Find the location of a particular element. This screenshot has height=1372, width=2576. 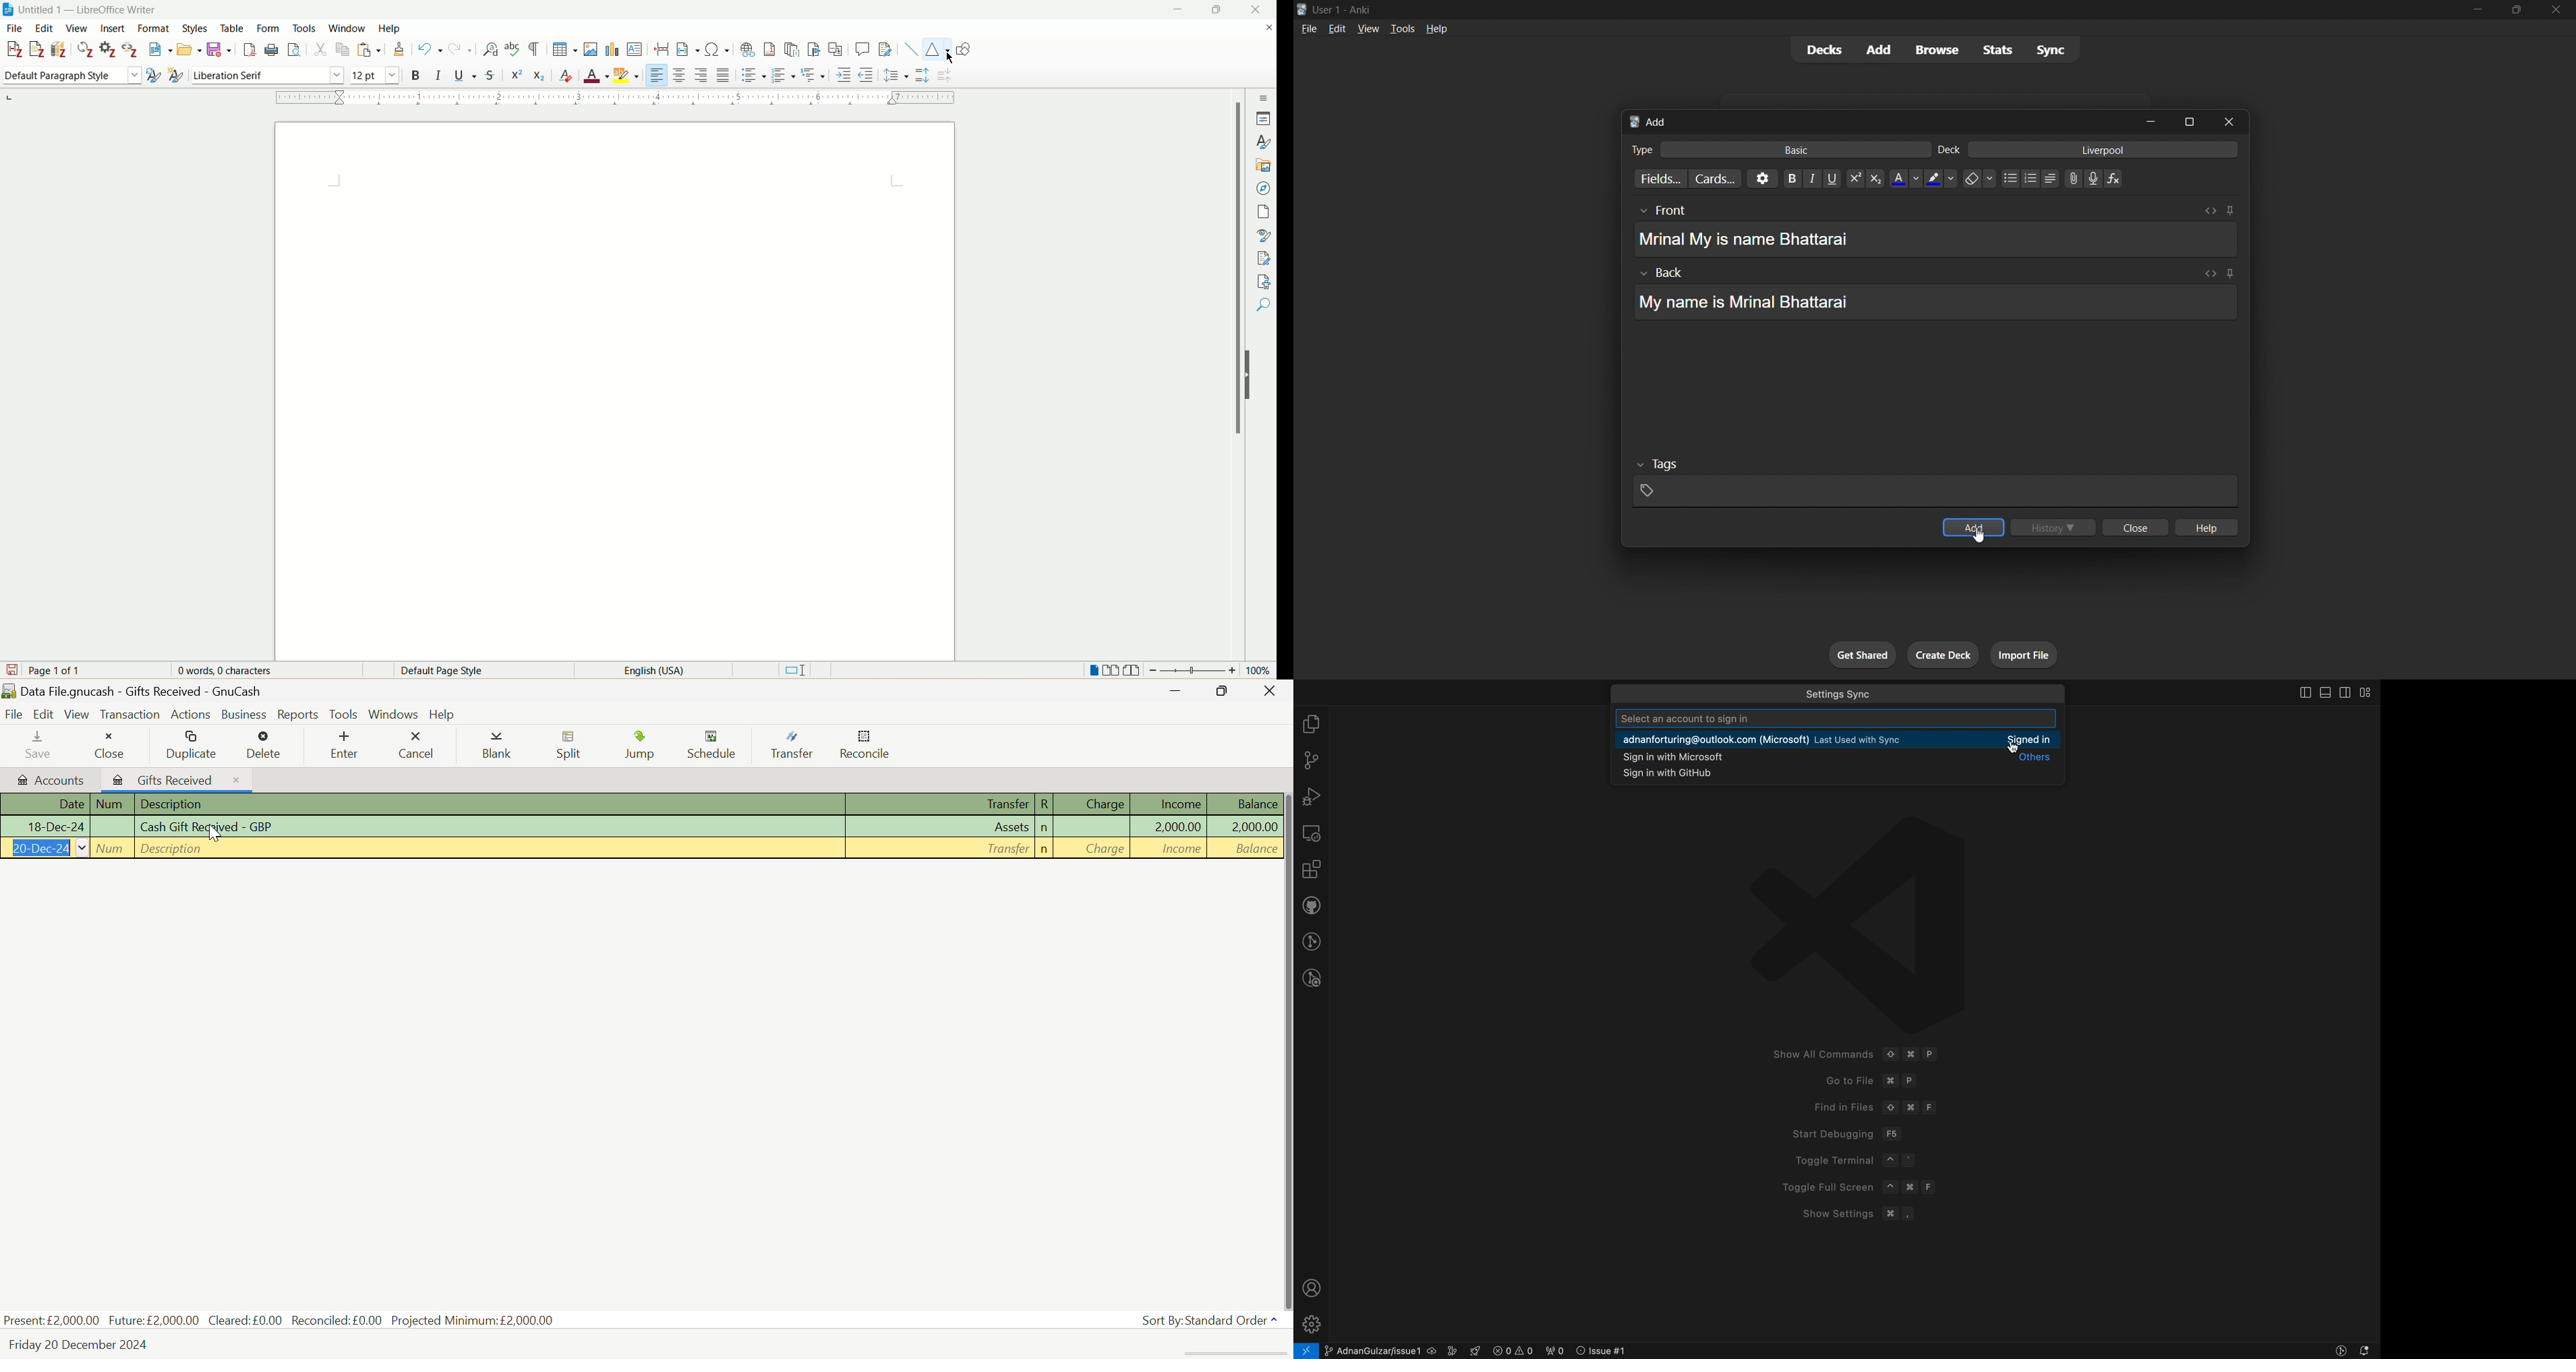

get shared is located at coordinates (1858, 655).